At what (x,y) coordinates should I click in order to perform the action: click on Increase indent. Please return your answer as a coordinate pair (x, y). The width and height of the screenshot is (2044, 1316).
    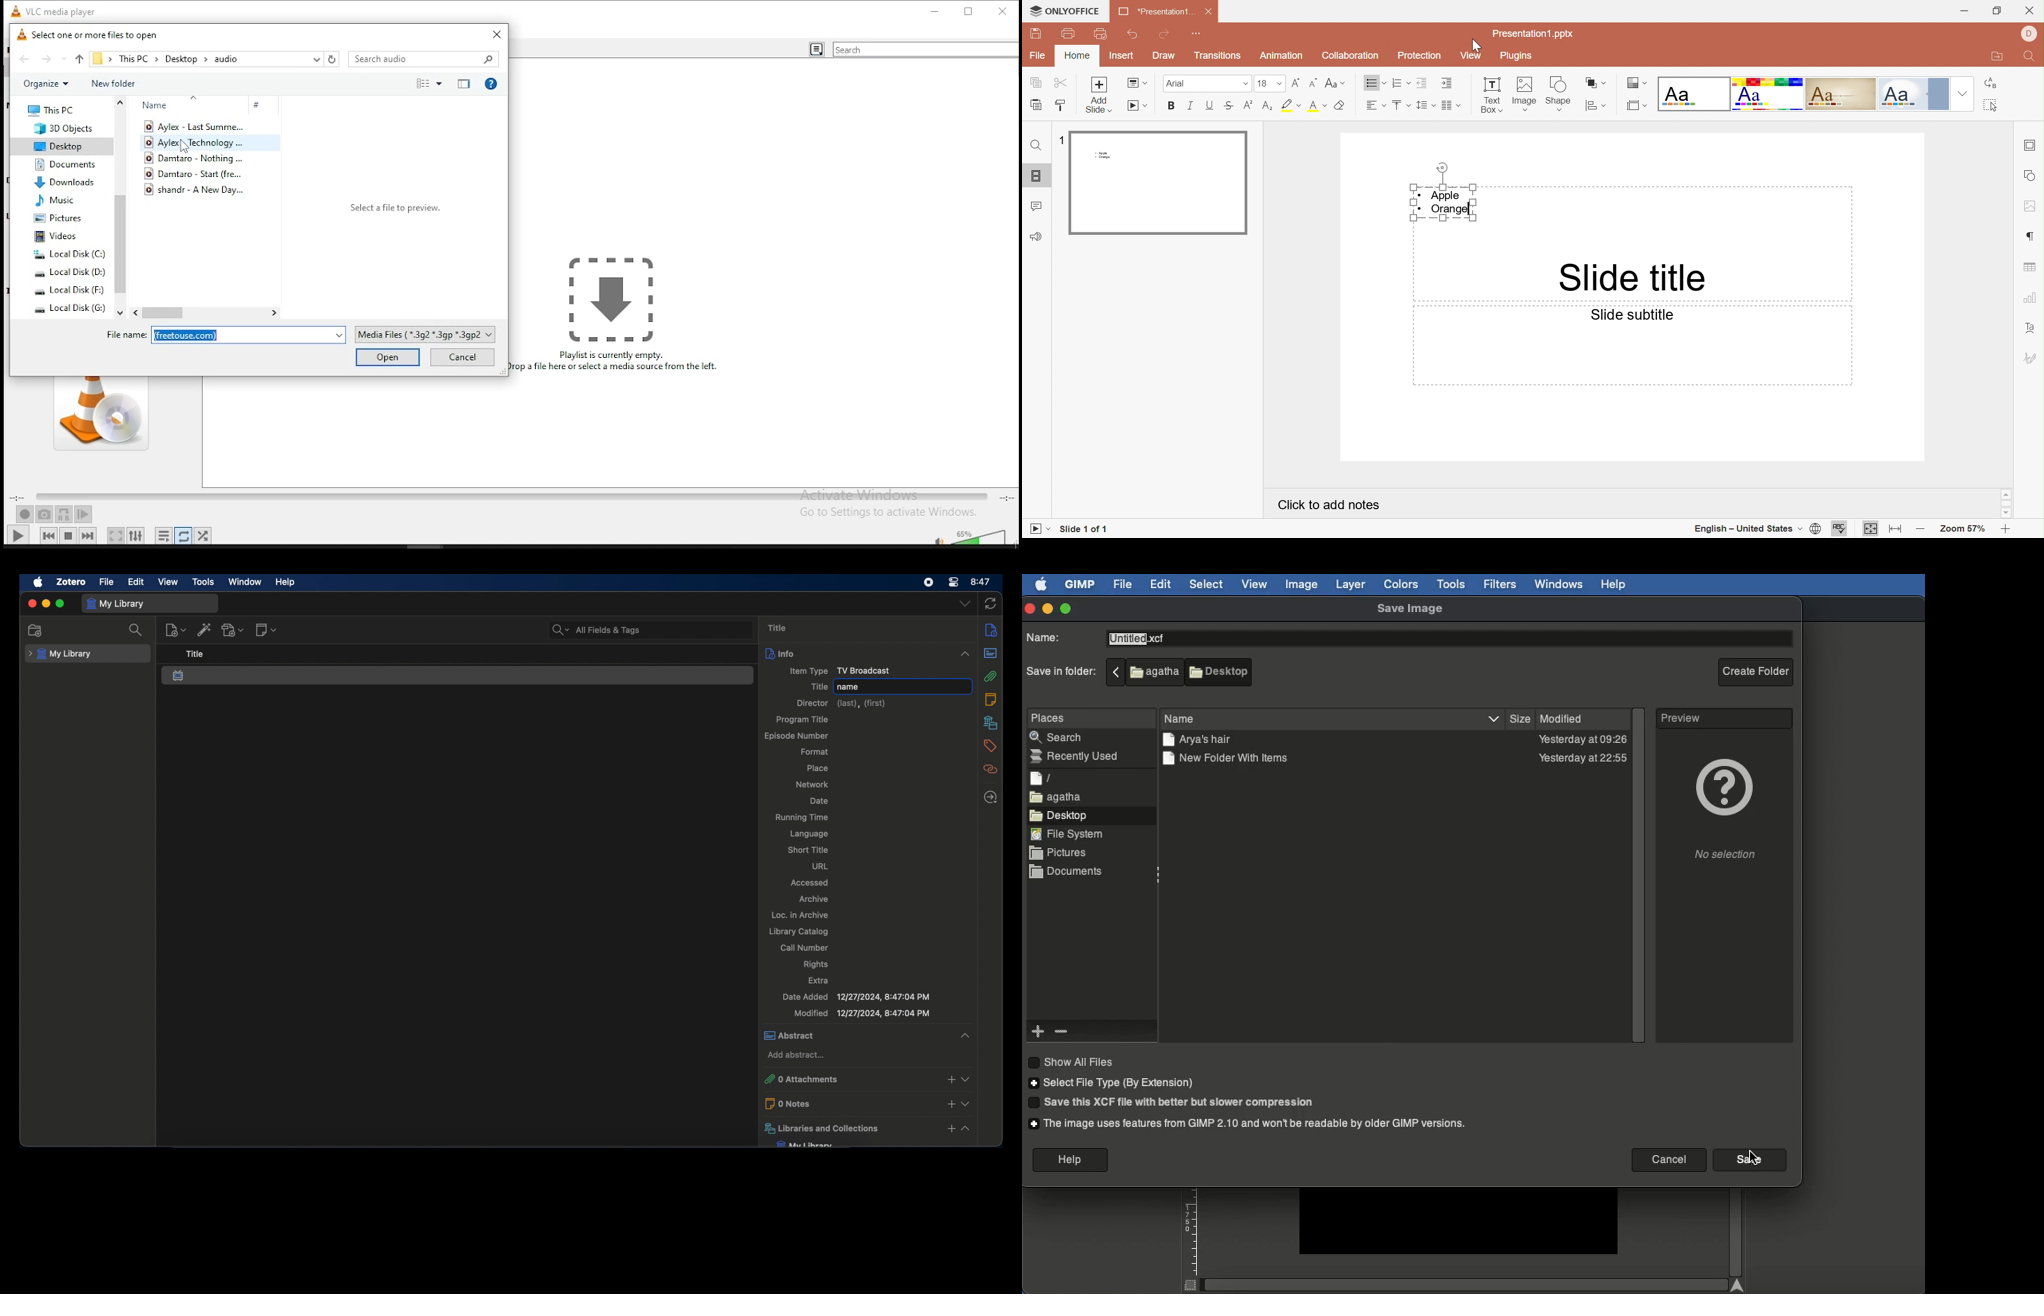
    Looking at the image, I should click on (1447, 83).